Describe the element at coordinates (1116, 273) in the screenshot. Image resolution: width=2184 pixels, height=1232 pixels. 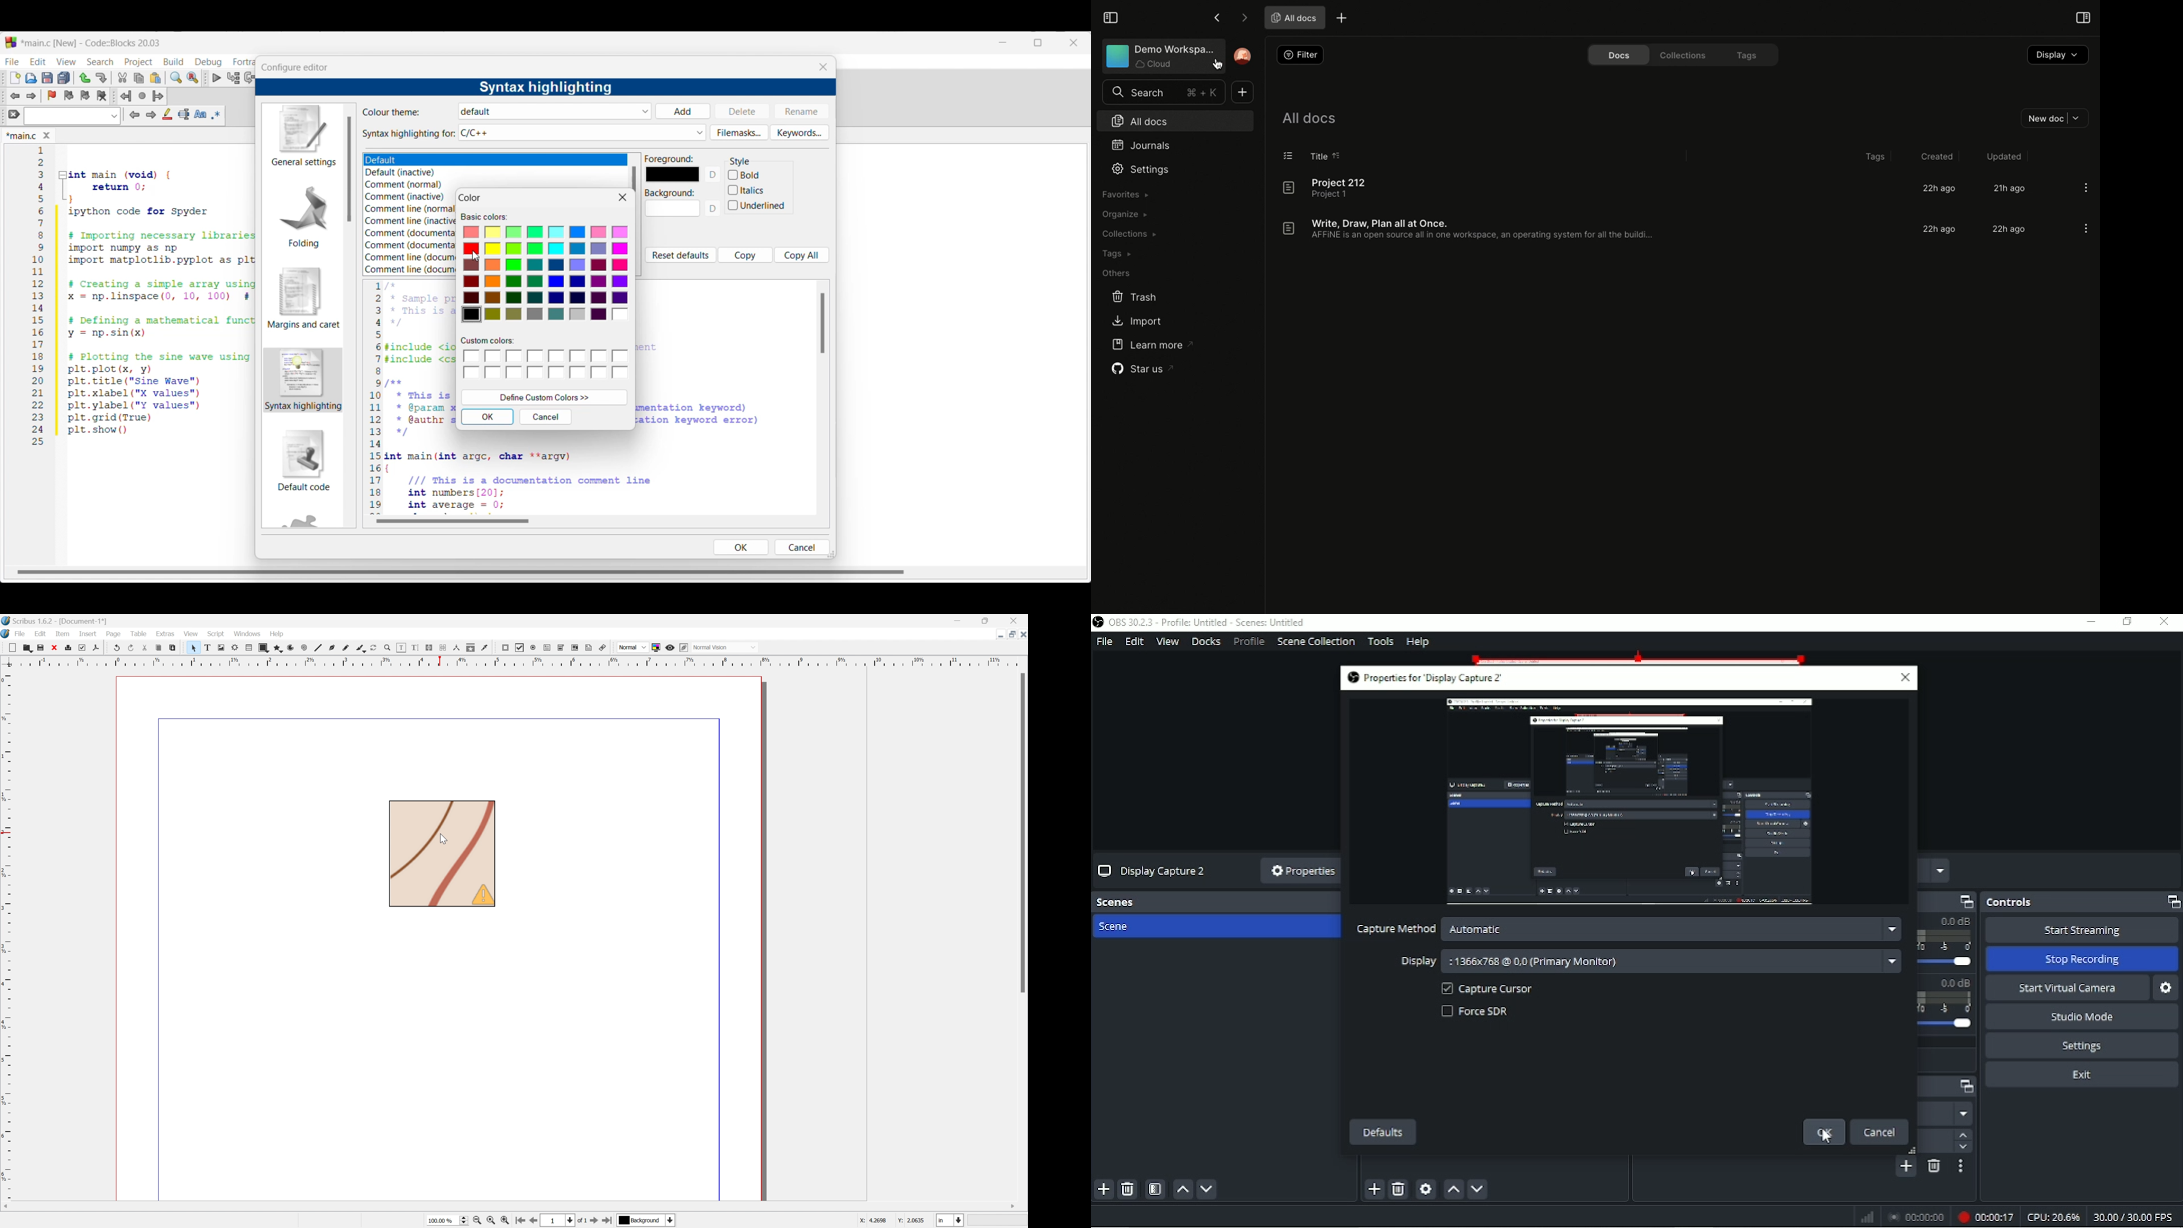
I see `Others` at that location.